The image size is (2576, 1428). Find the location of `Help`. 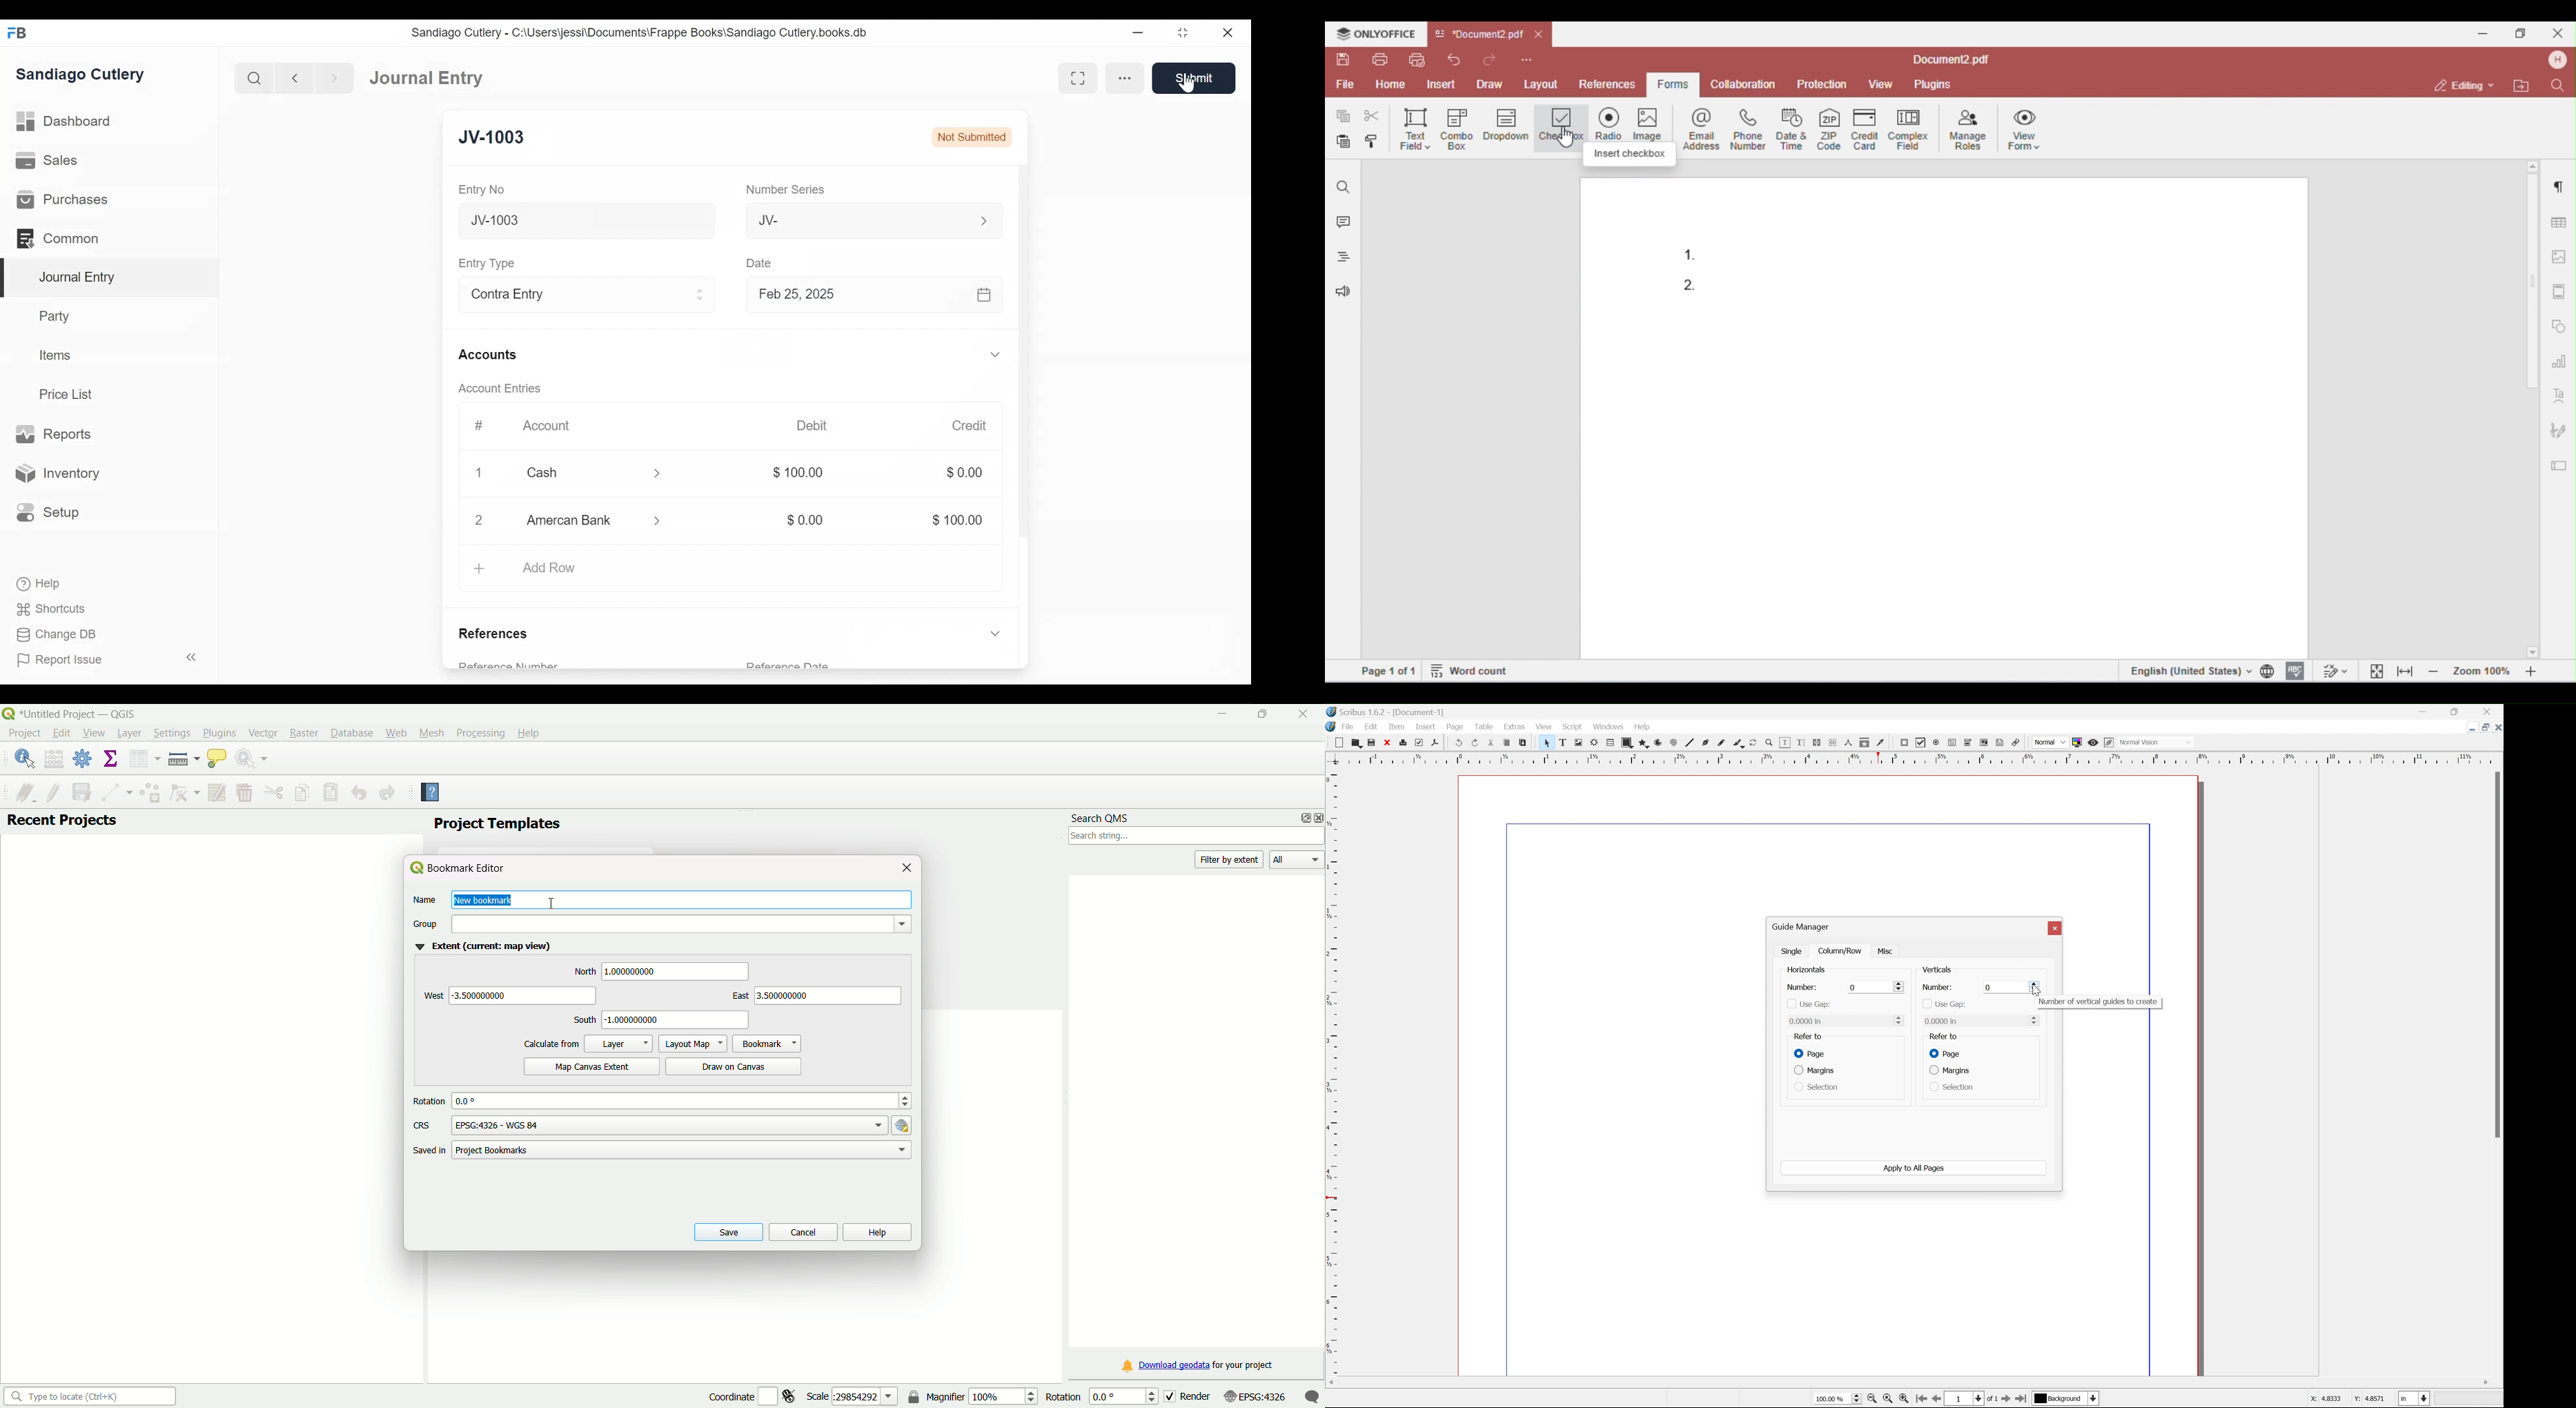

Help is located at coordinates (531, 732).